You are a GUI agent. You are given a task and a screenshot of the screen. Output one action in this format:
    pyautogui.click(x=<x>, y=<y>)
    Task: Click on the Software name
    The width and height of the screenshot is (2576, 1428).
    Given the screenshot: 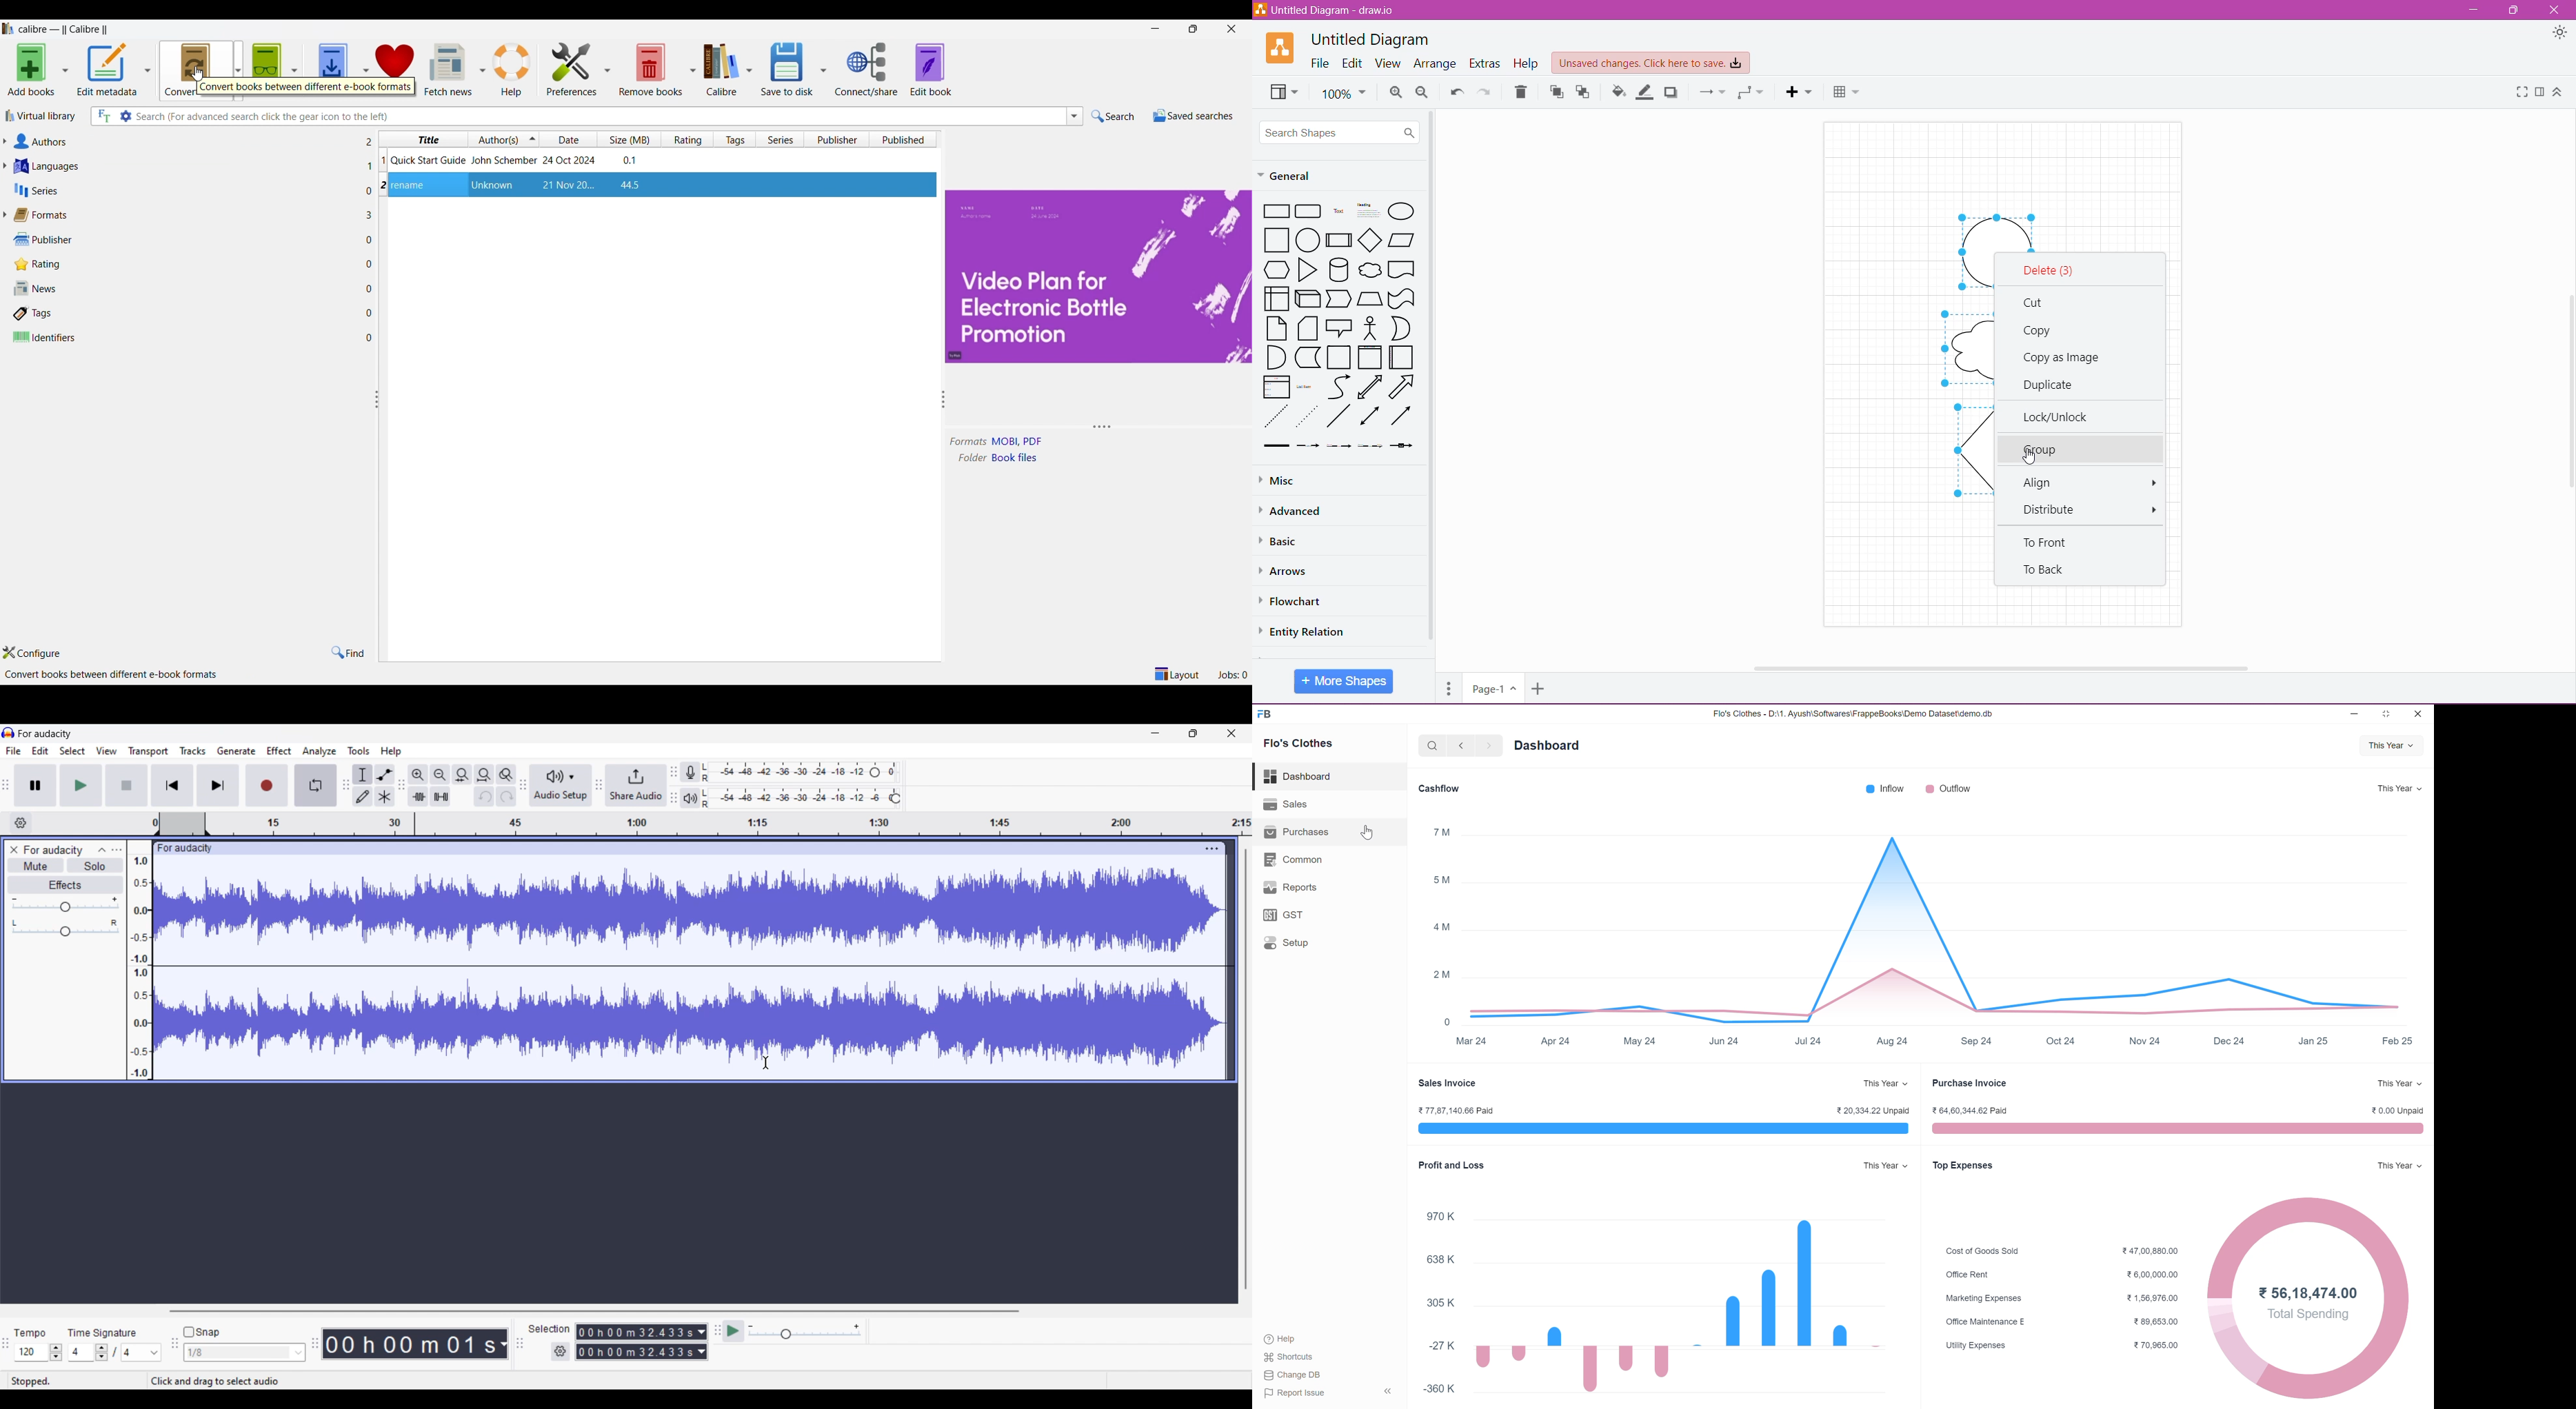 What is the action you would take?
    pyautogui.click(x=67, y=31)
    